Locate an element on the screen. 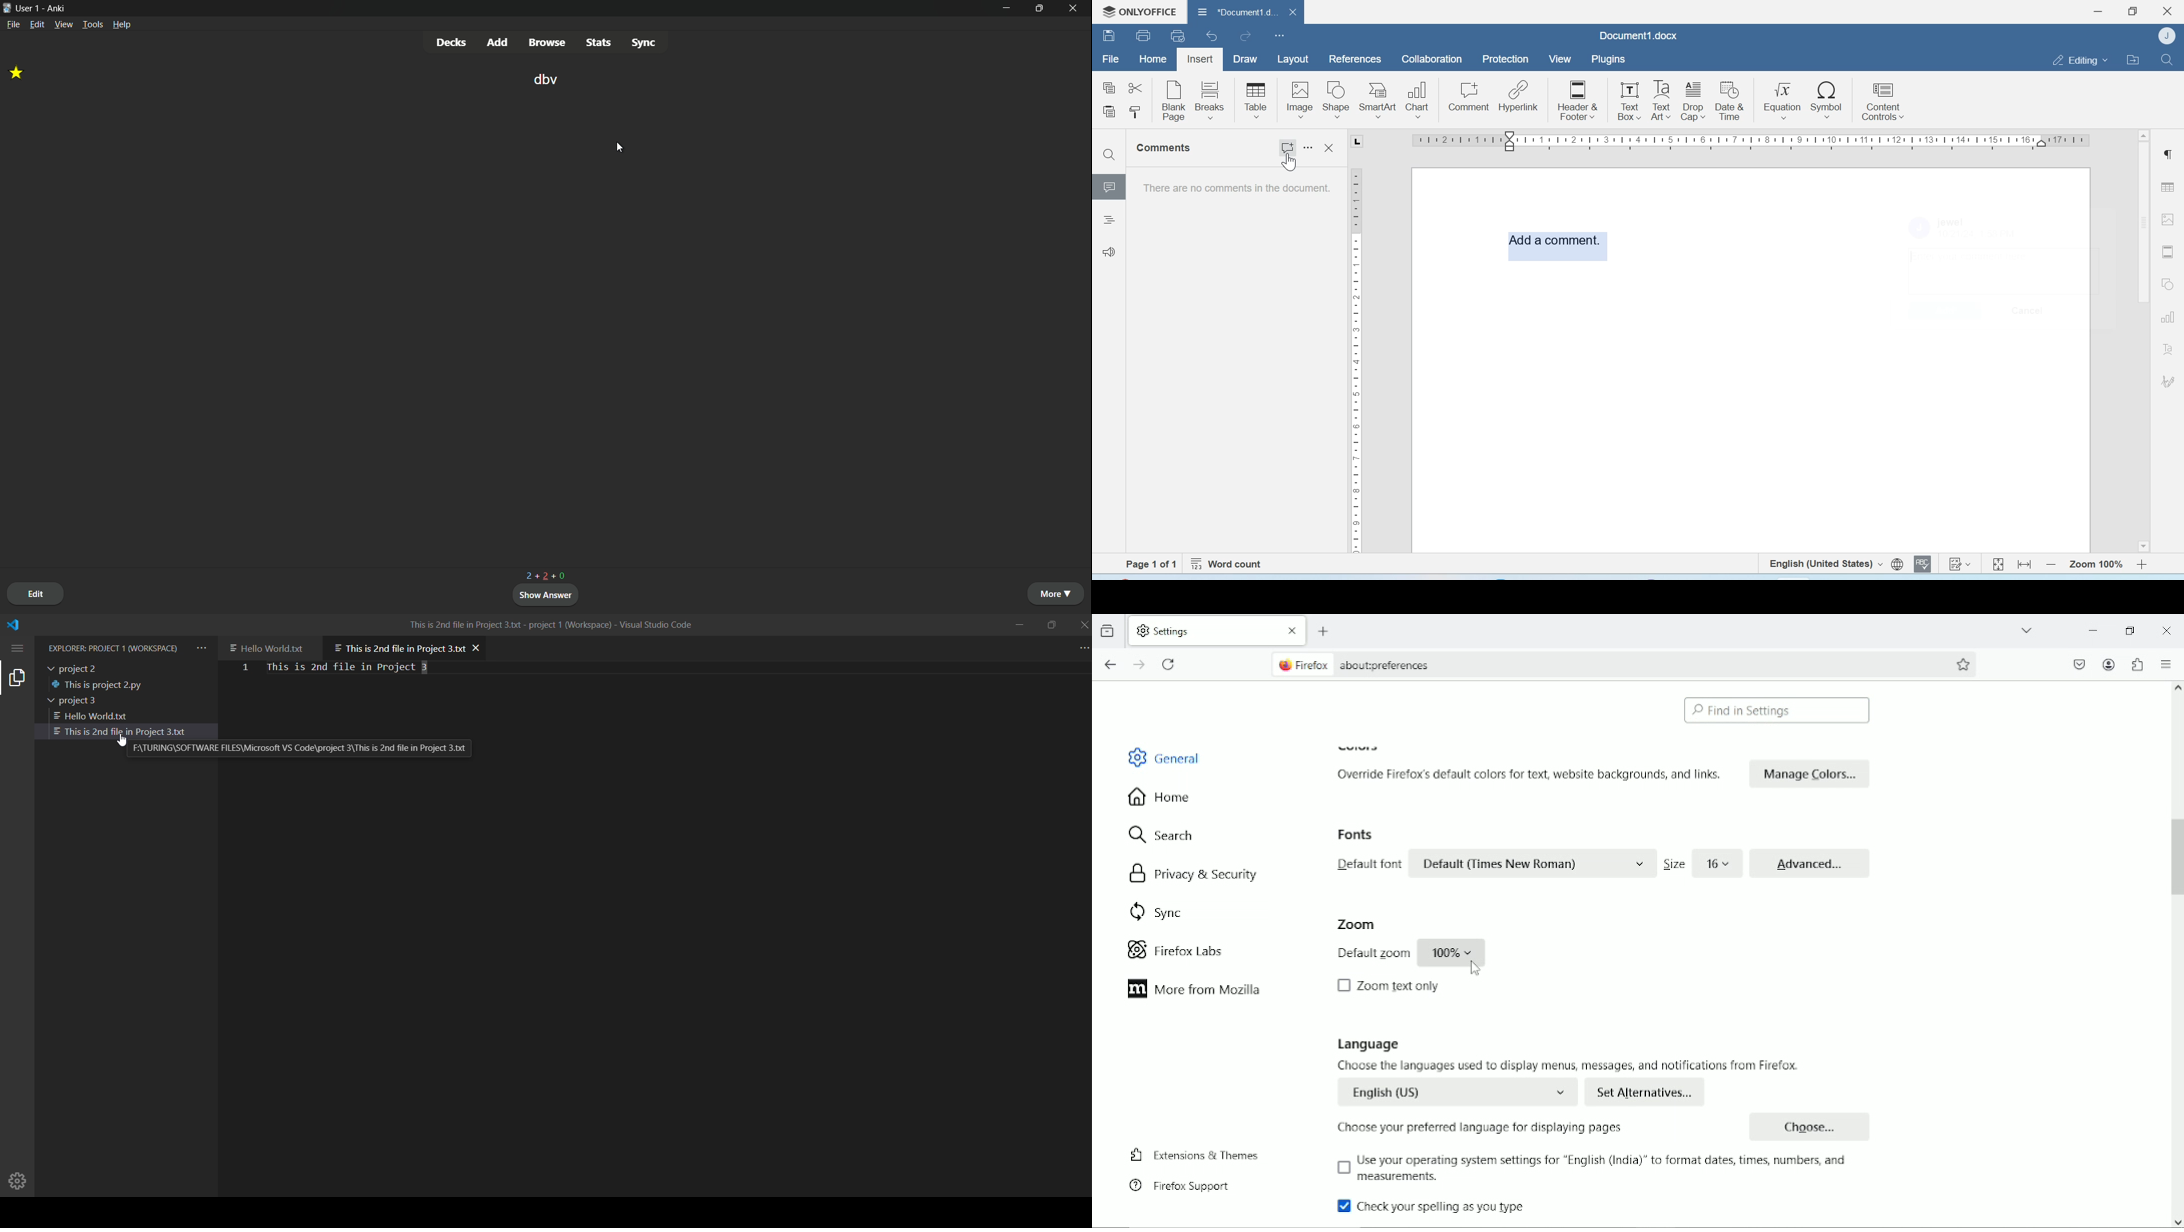 The height and width of the screenshot is (1232, 2184). vertical scrollbar is located at coordinates (2171, 854).